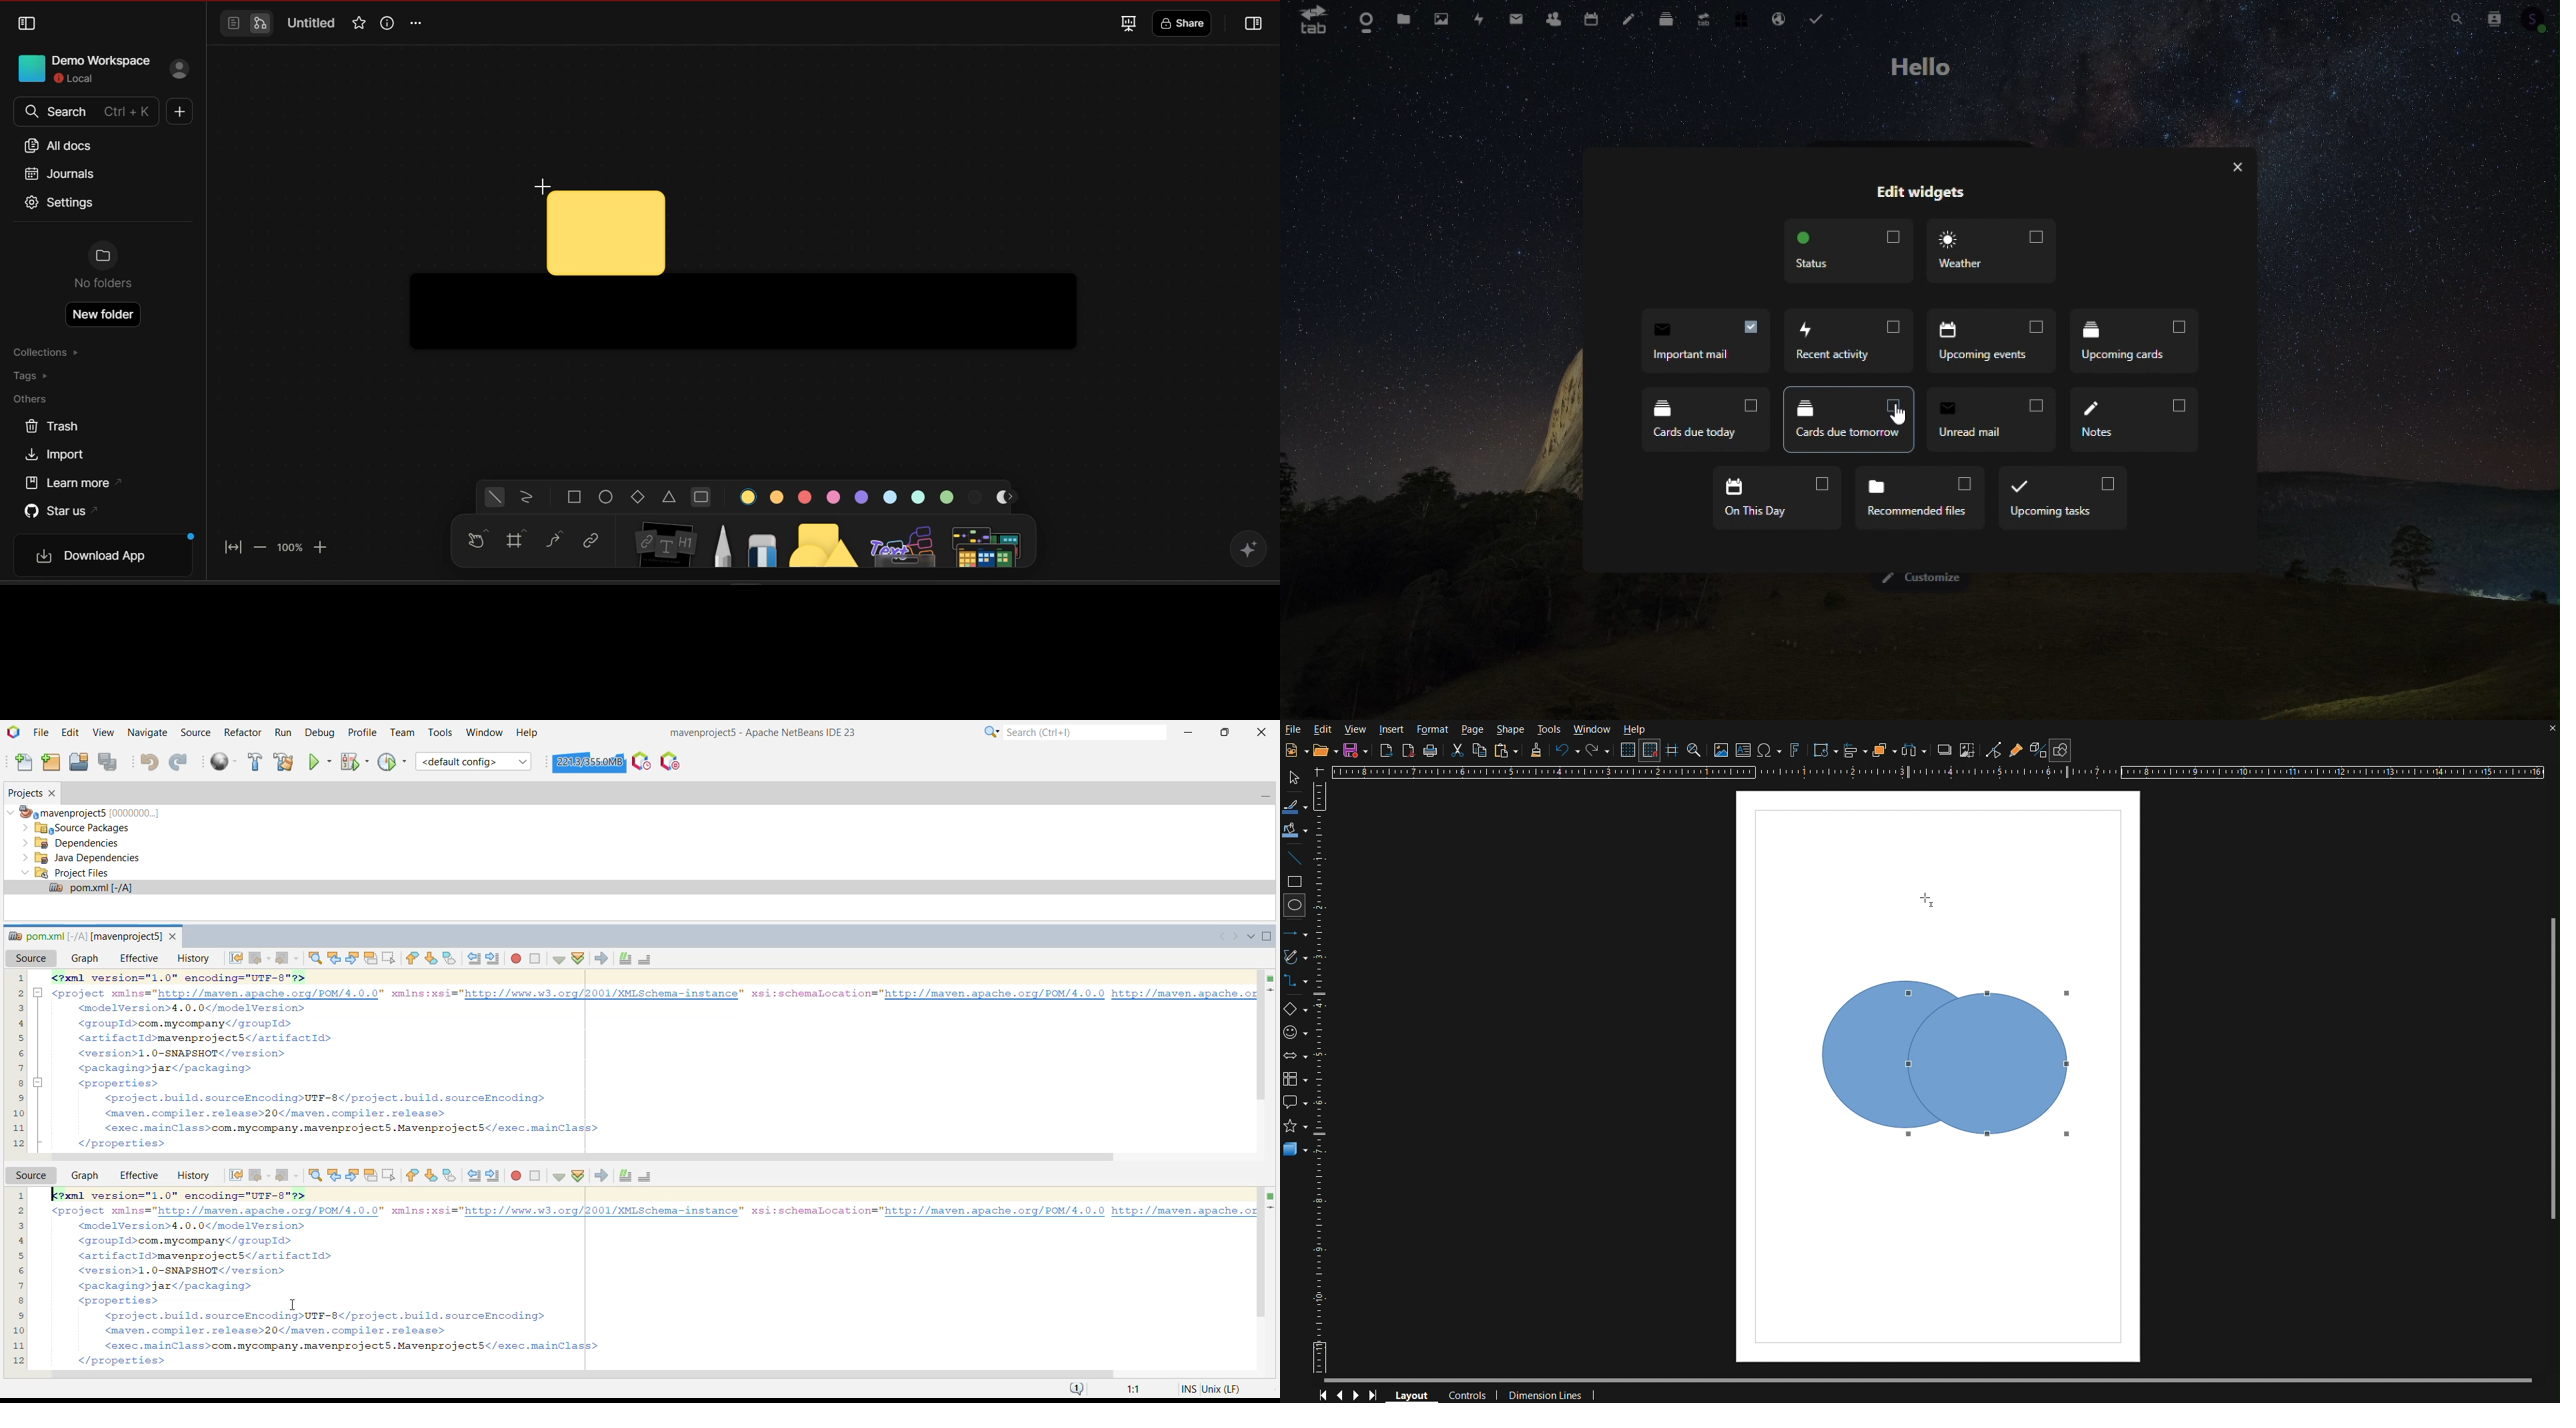  Describe the element at coordinates (2538, 16) in the screenshot. I see `Account icon` at that location.